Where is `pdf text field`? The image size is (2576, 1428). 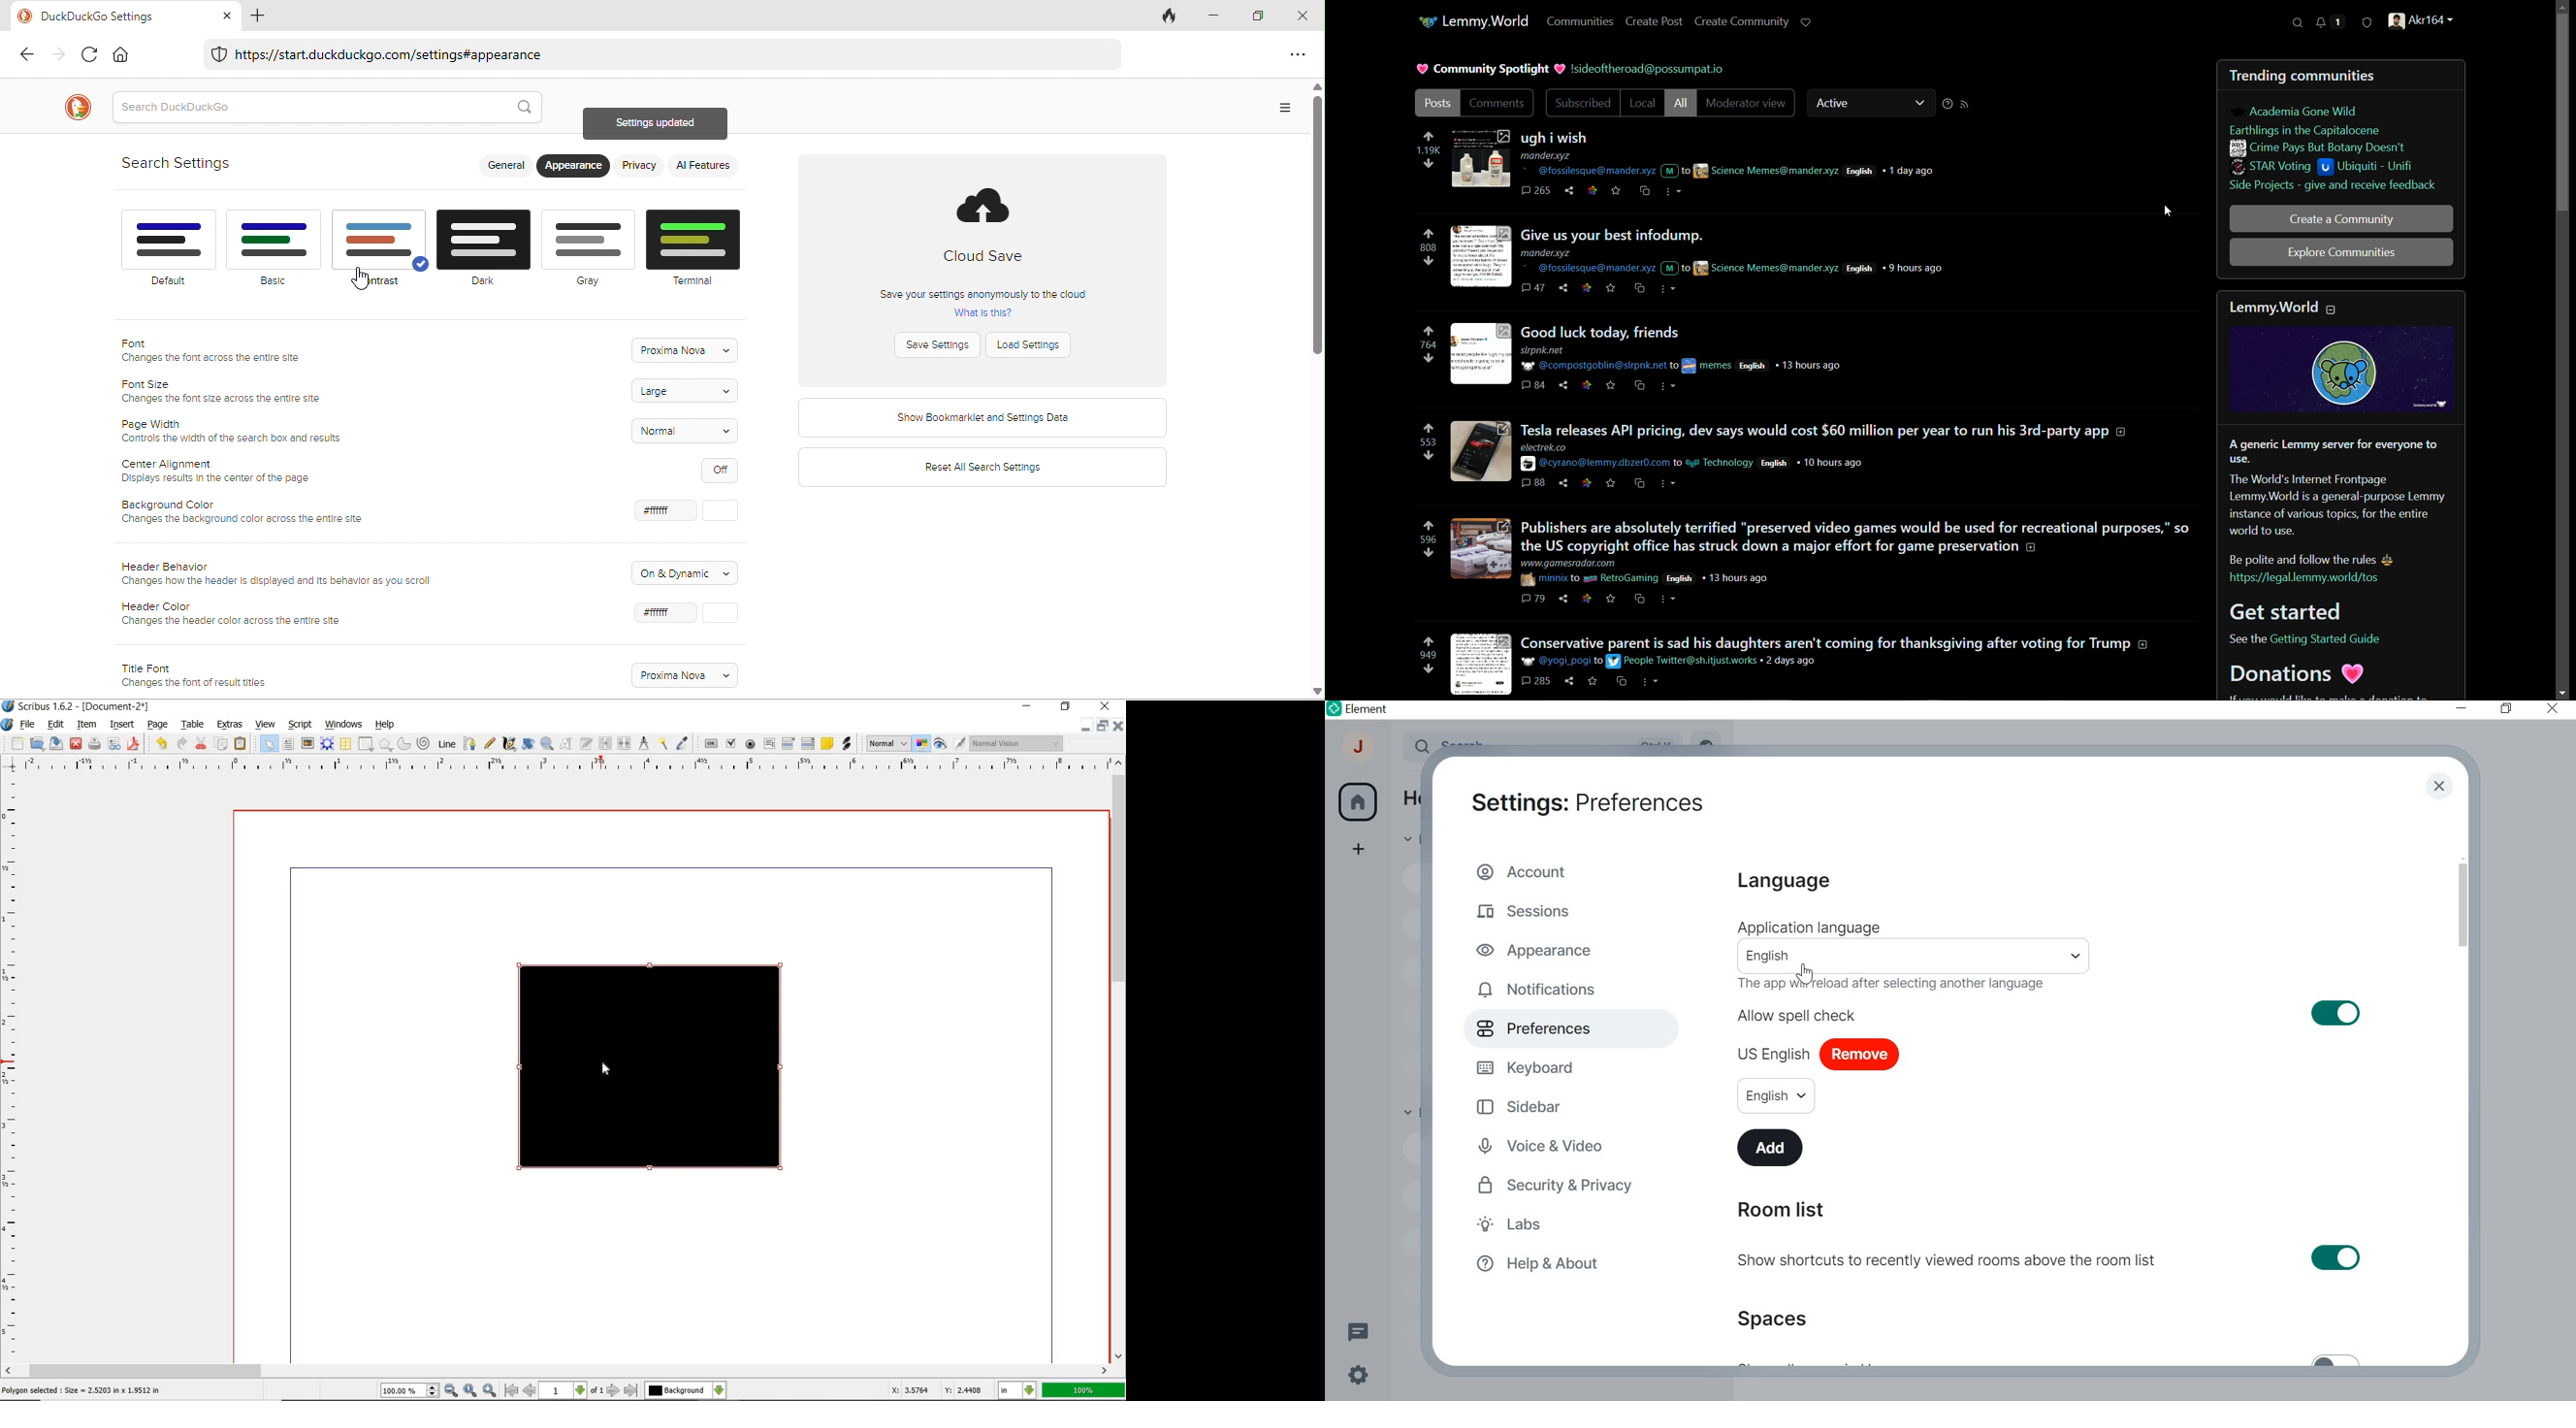
pdf text field is located at coordinates (771, 744).